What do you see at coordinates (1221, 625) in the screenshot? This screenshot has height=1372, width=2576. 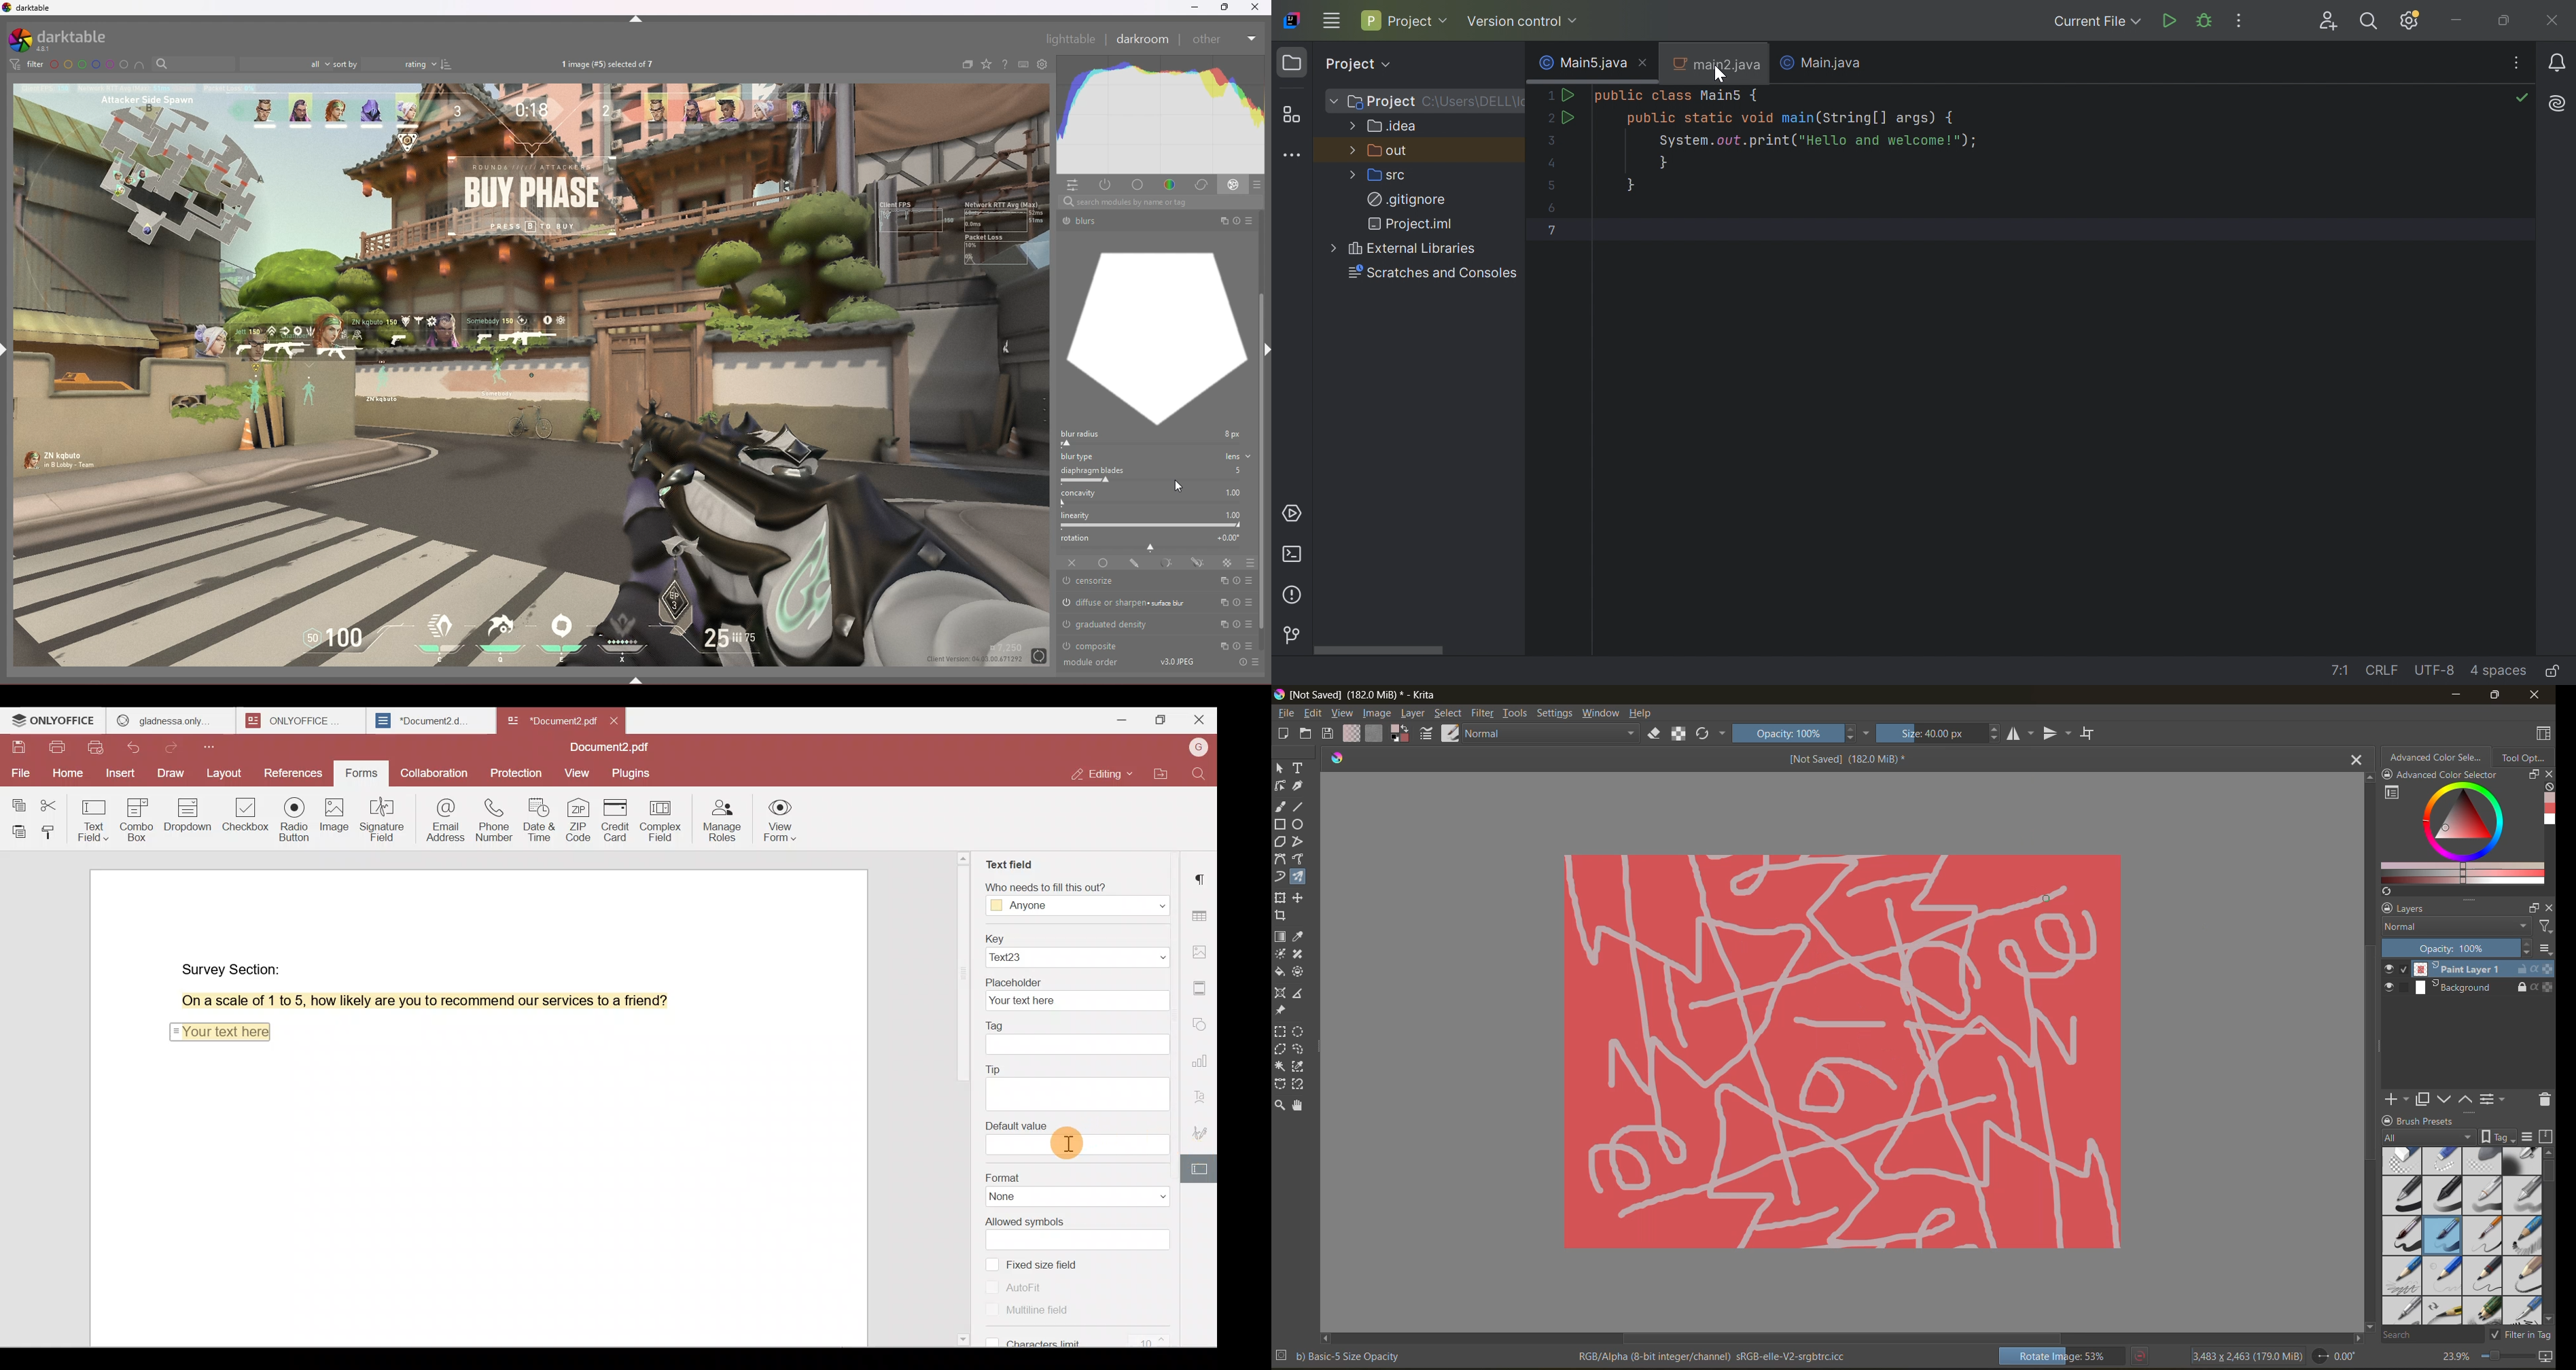 I see `multi instances actions` at bounding box center [1221, 625].